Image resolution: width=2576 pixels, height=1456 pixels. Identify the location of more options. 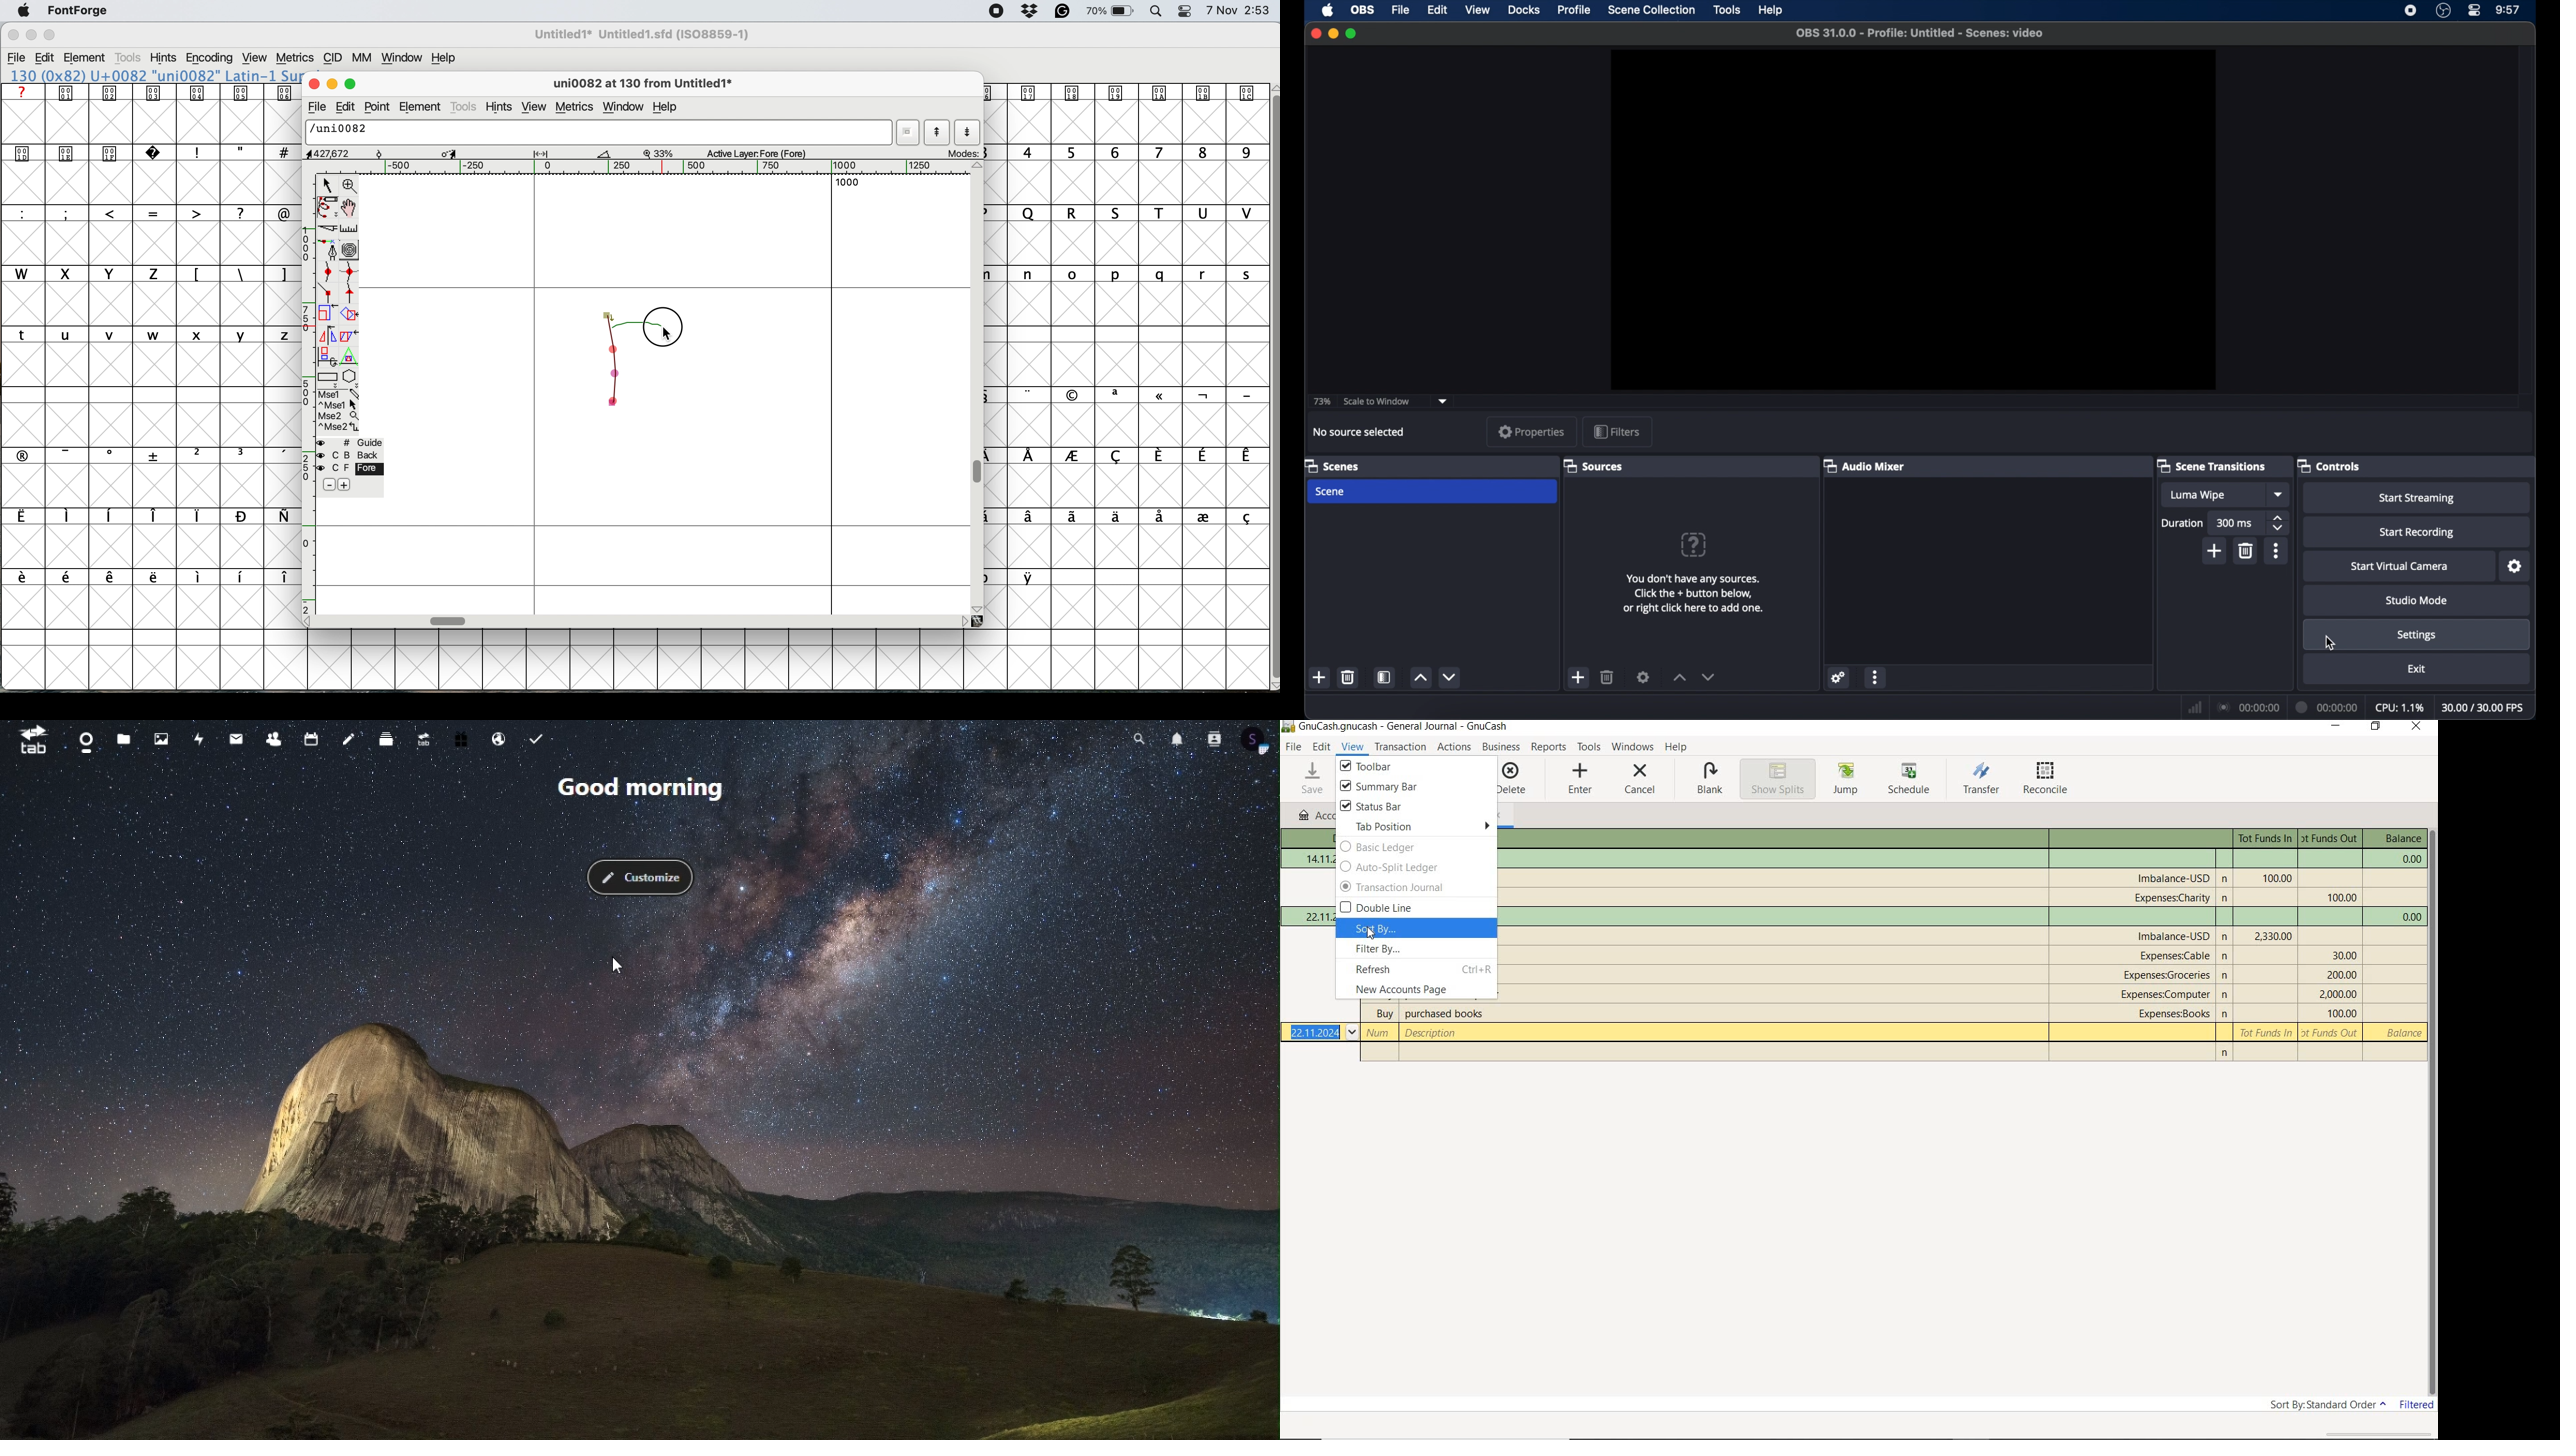
(337, 411).